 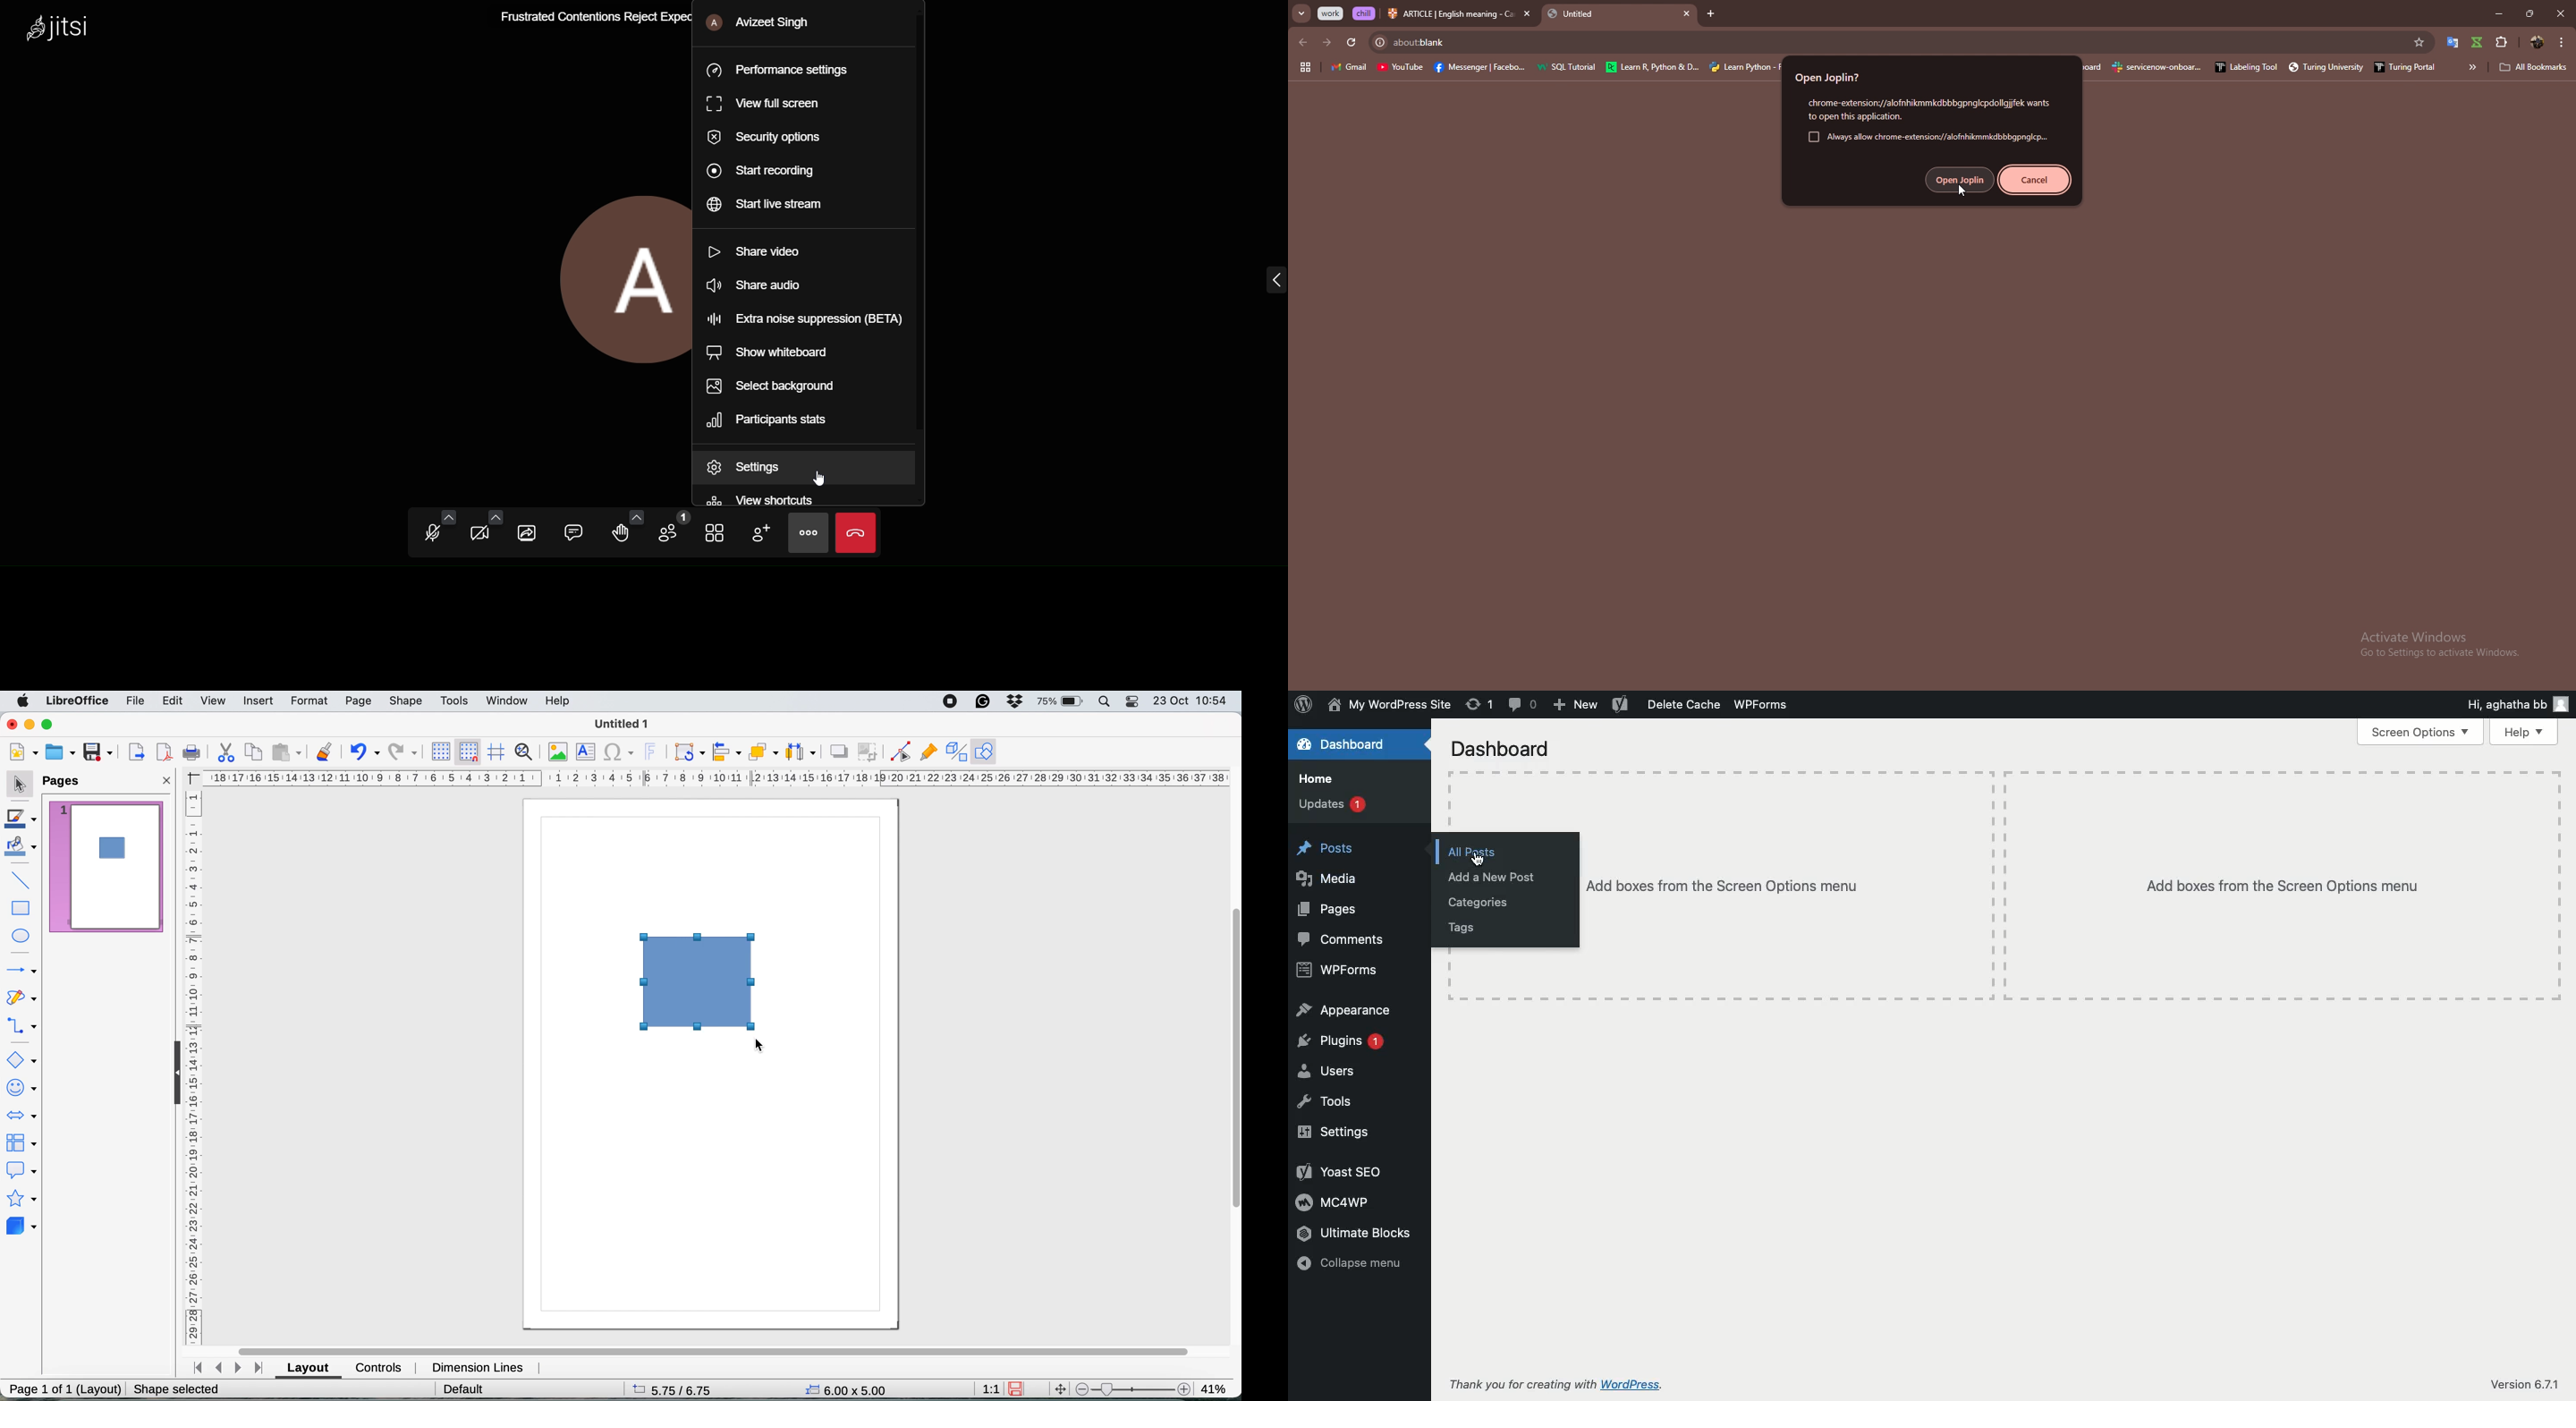 What do you see at coordinates (689, 752) in the screenshot?
I see `transformations` at bounding box center [689, 752].